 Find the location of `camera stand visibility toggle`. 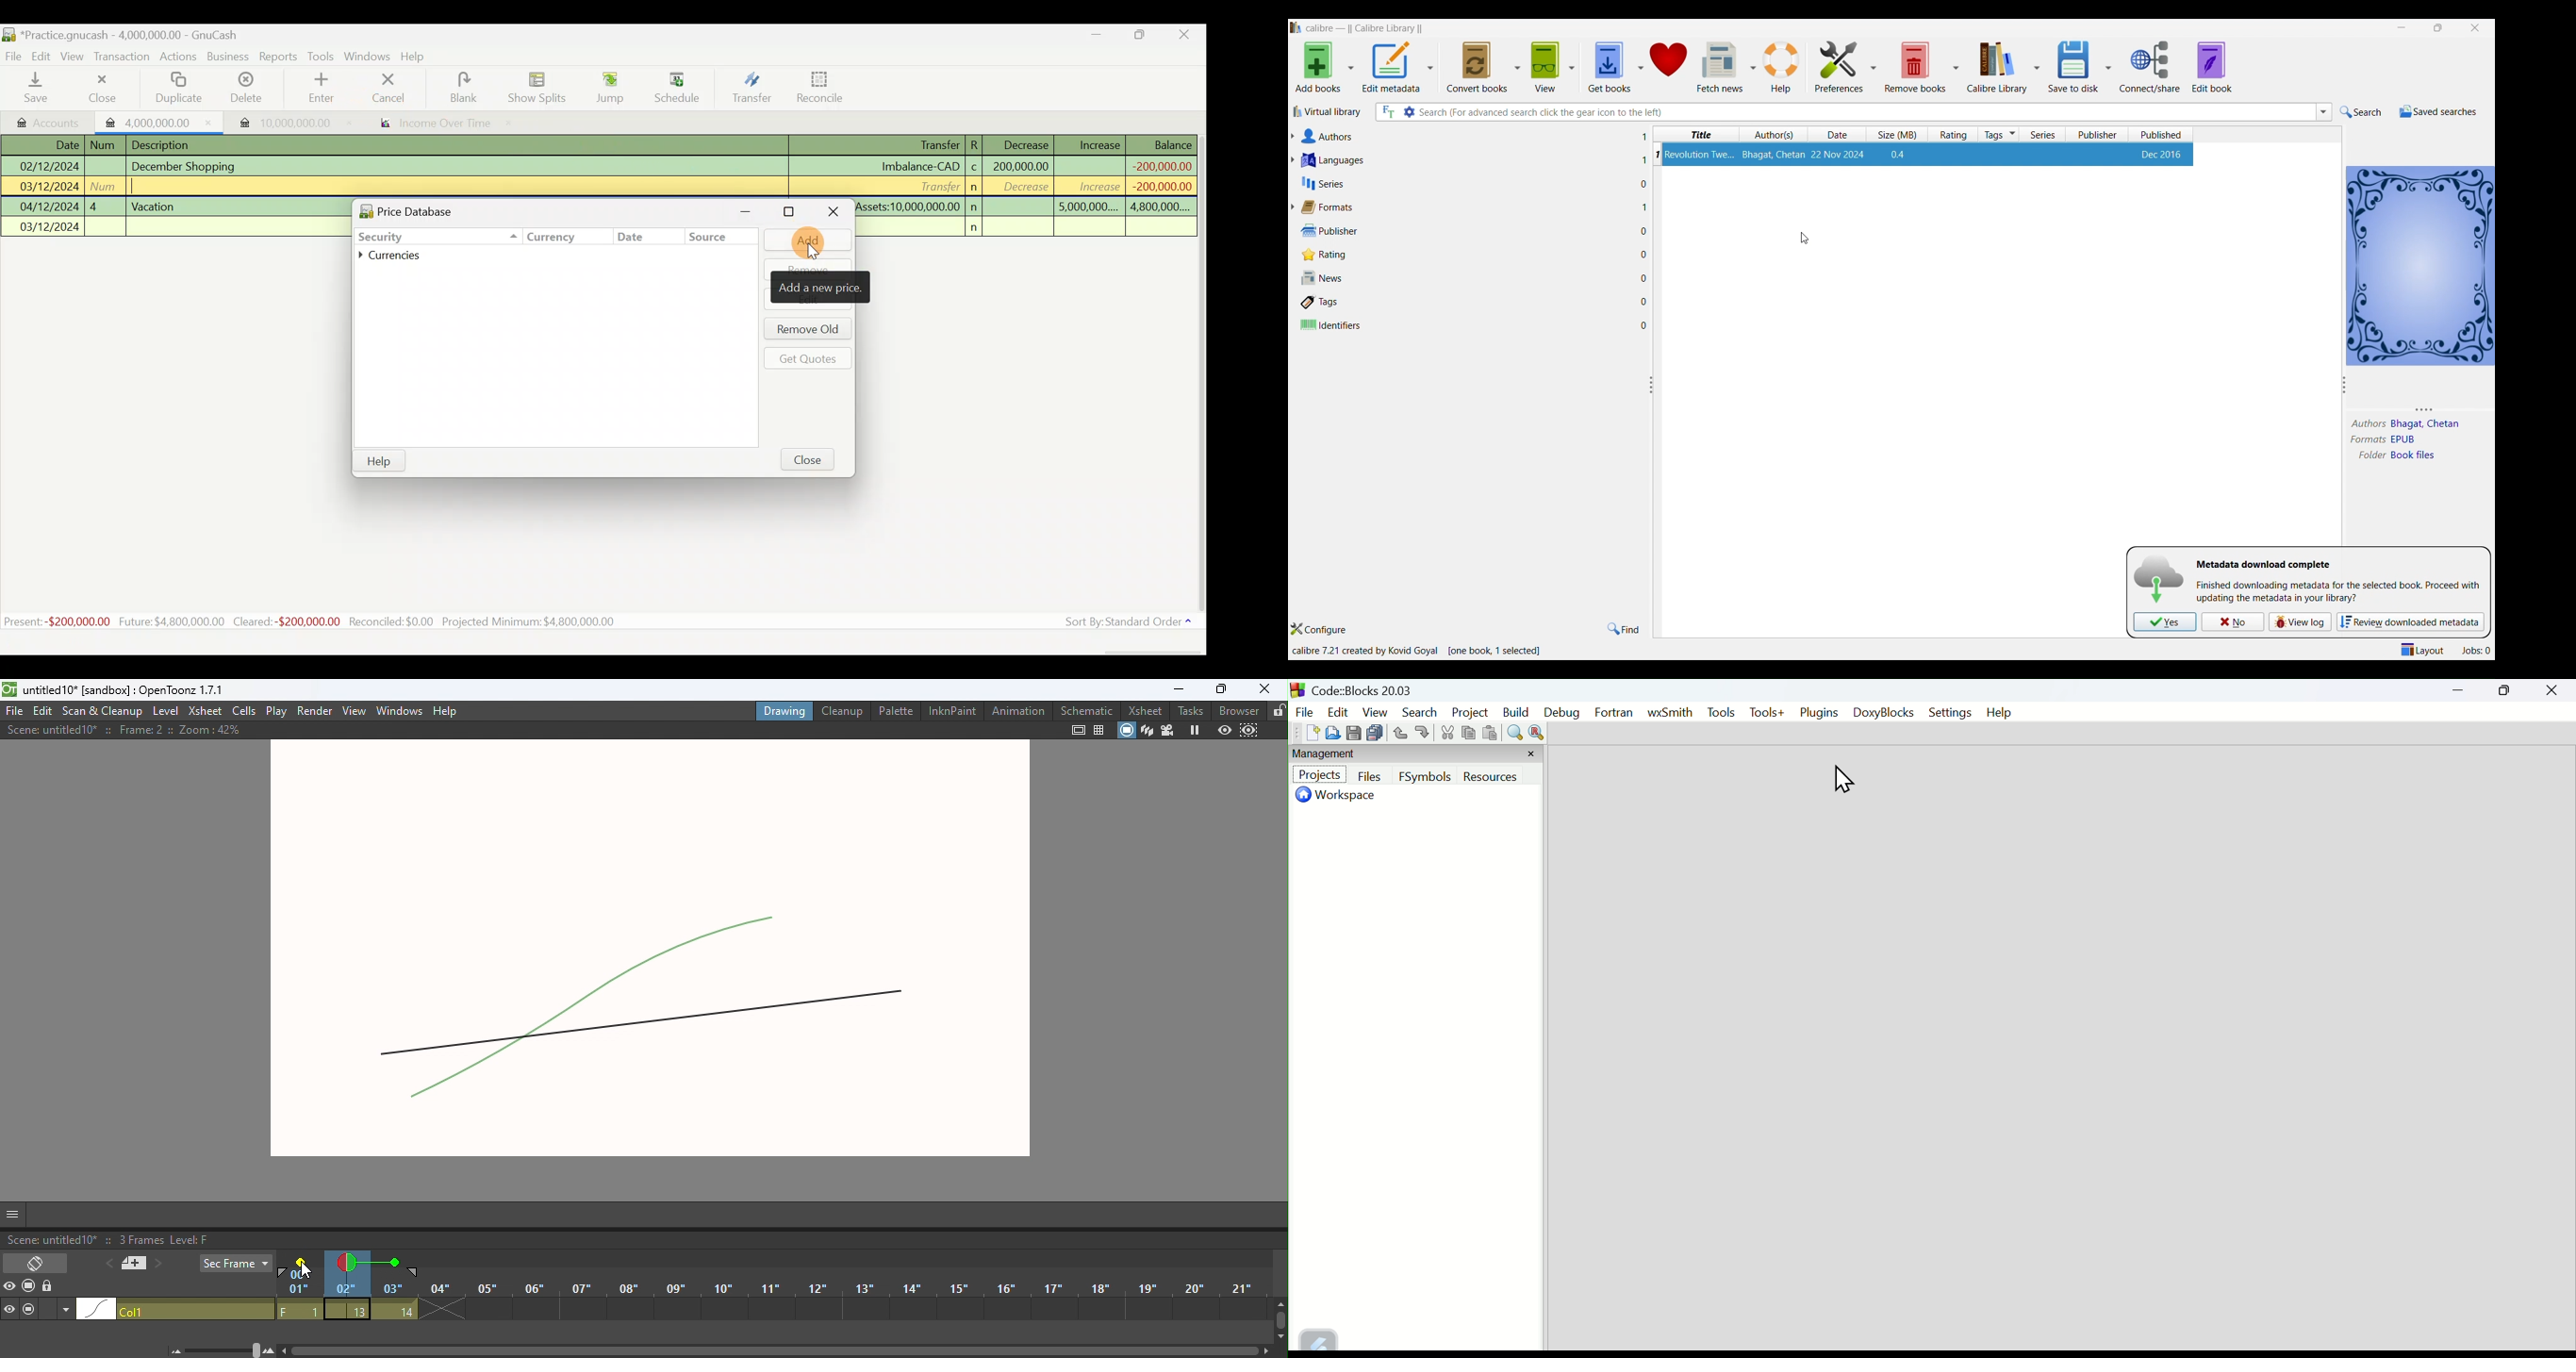

camera stand visibility toggle is located at coordinates (30, 1310).